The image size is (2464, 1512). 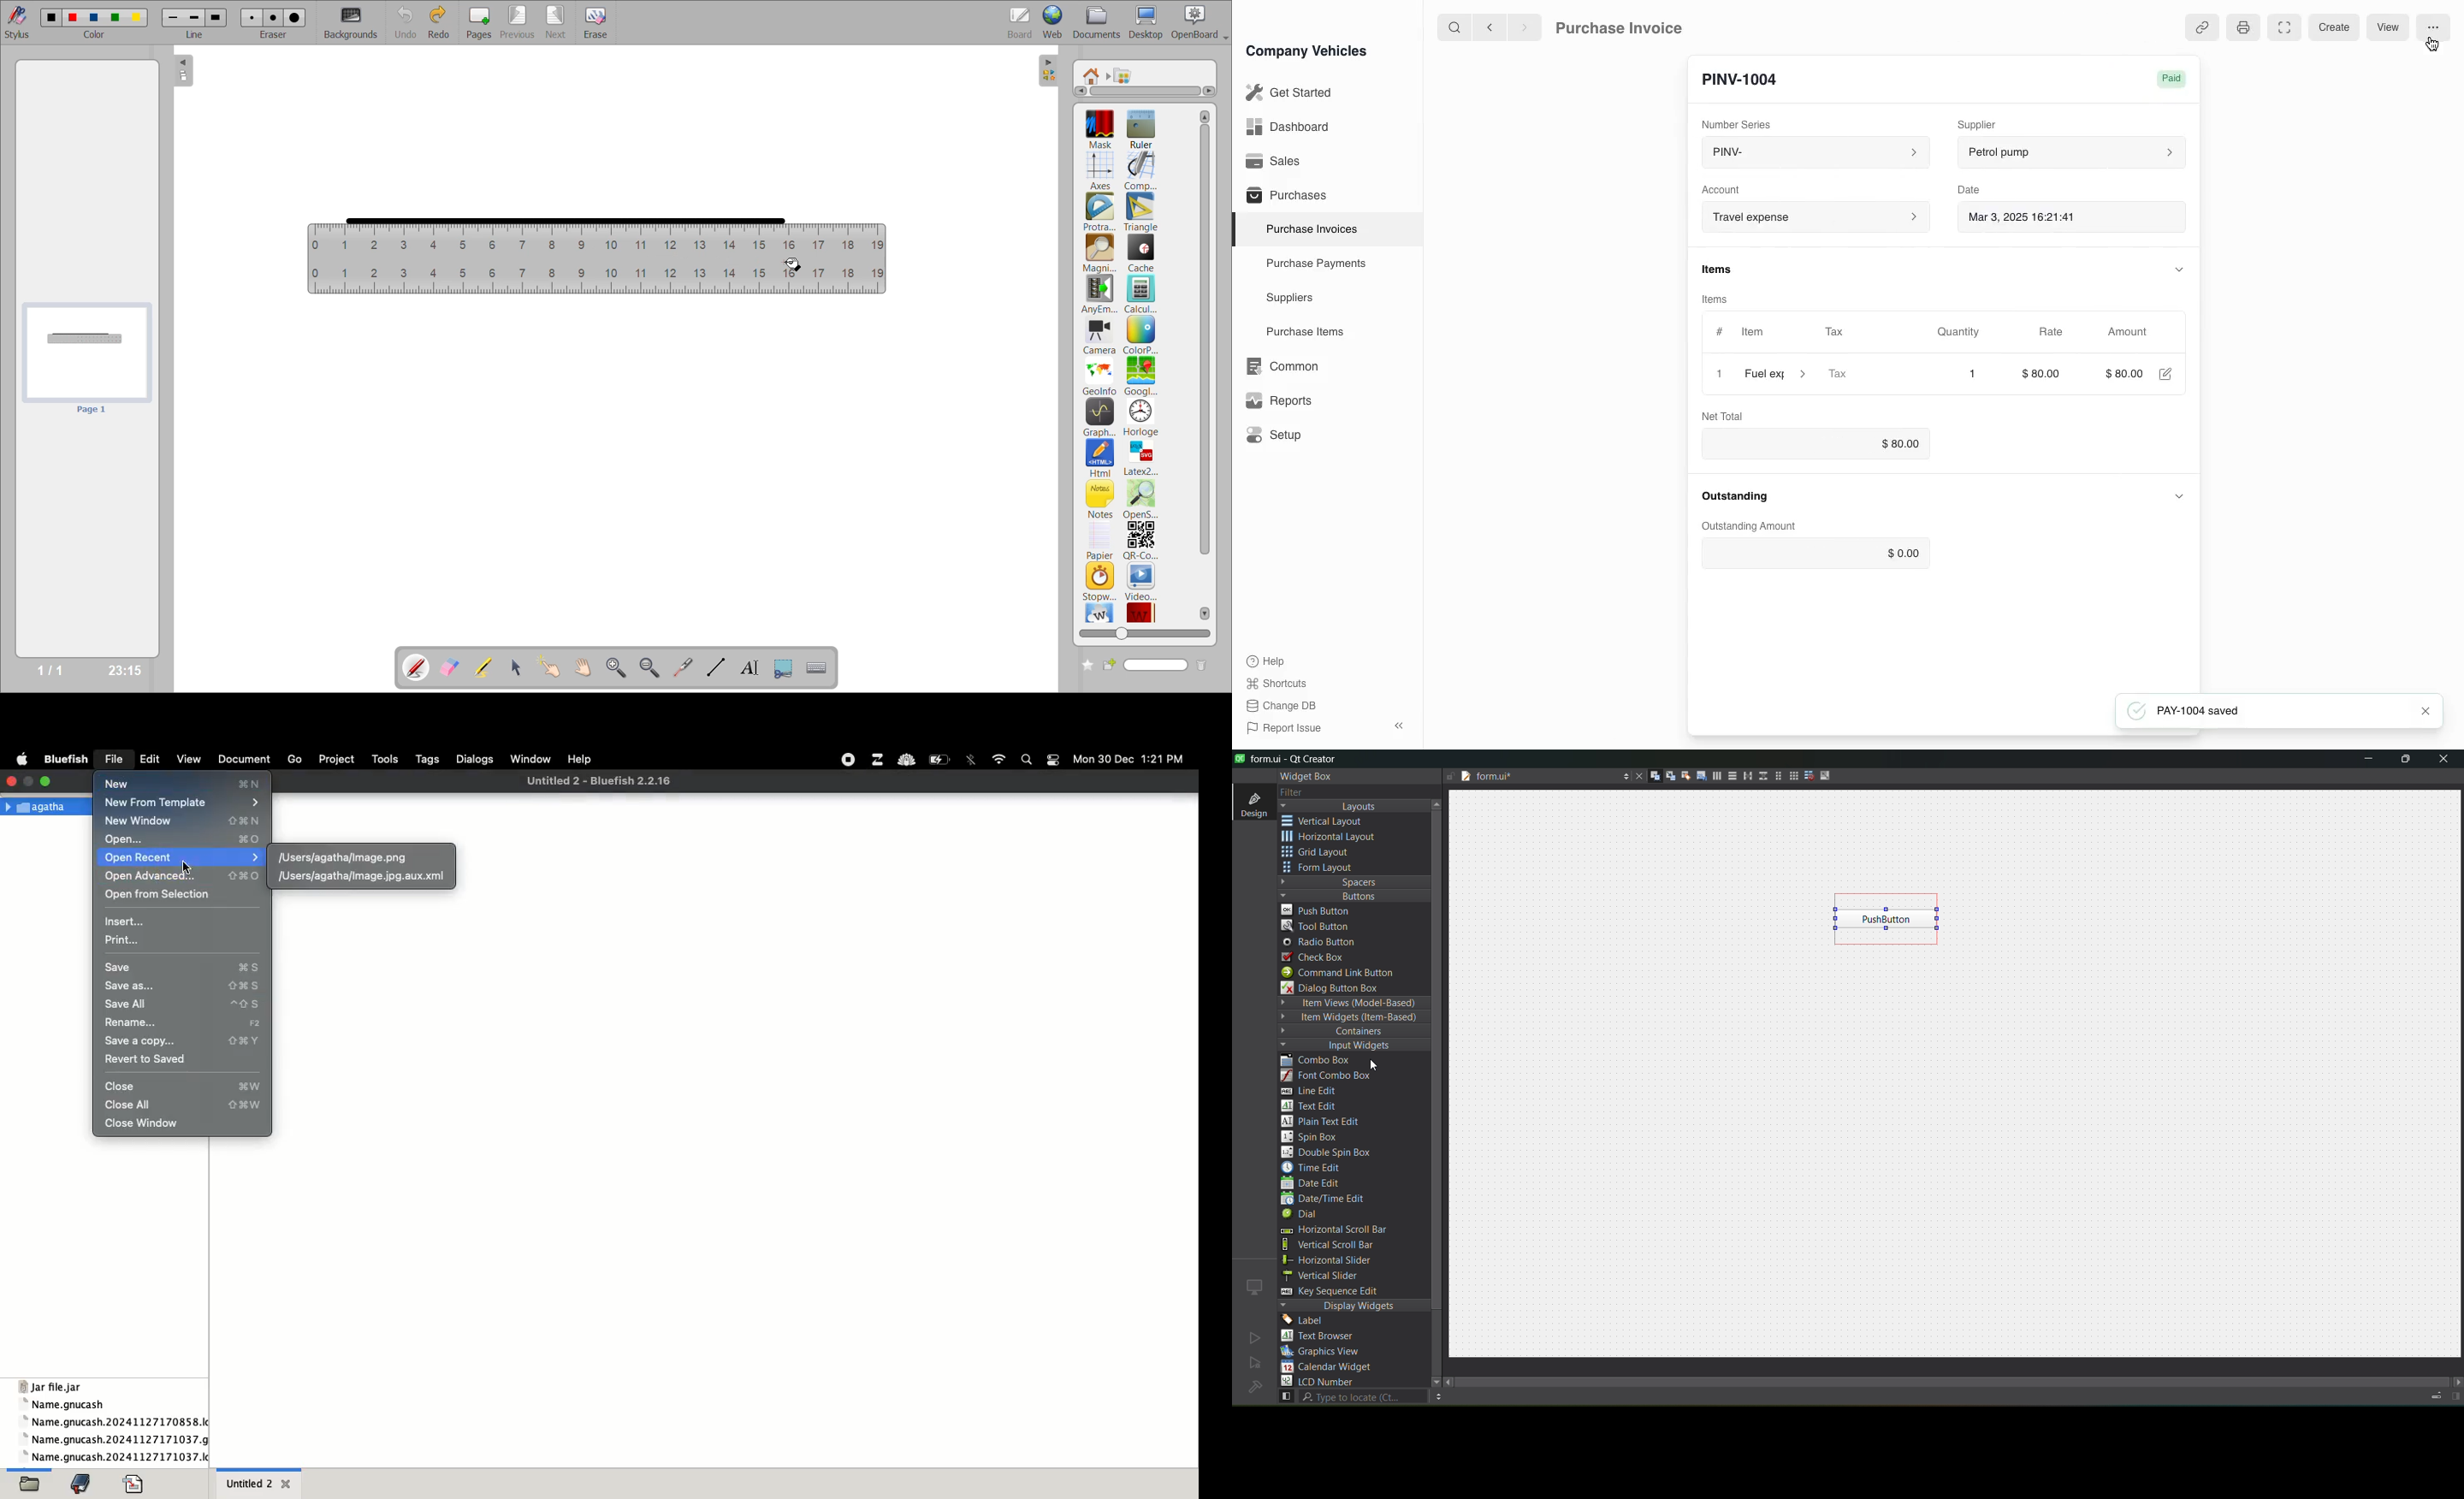 What do you see at coordinates (2067, 150) in the screenshot?
I see `petrol pump` at bounding box center [2067, 150].